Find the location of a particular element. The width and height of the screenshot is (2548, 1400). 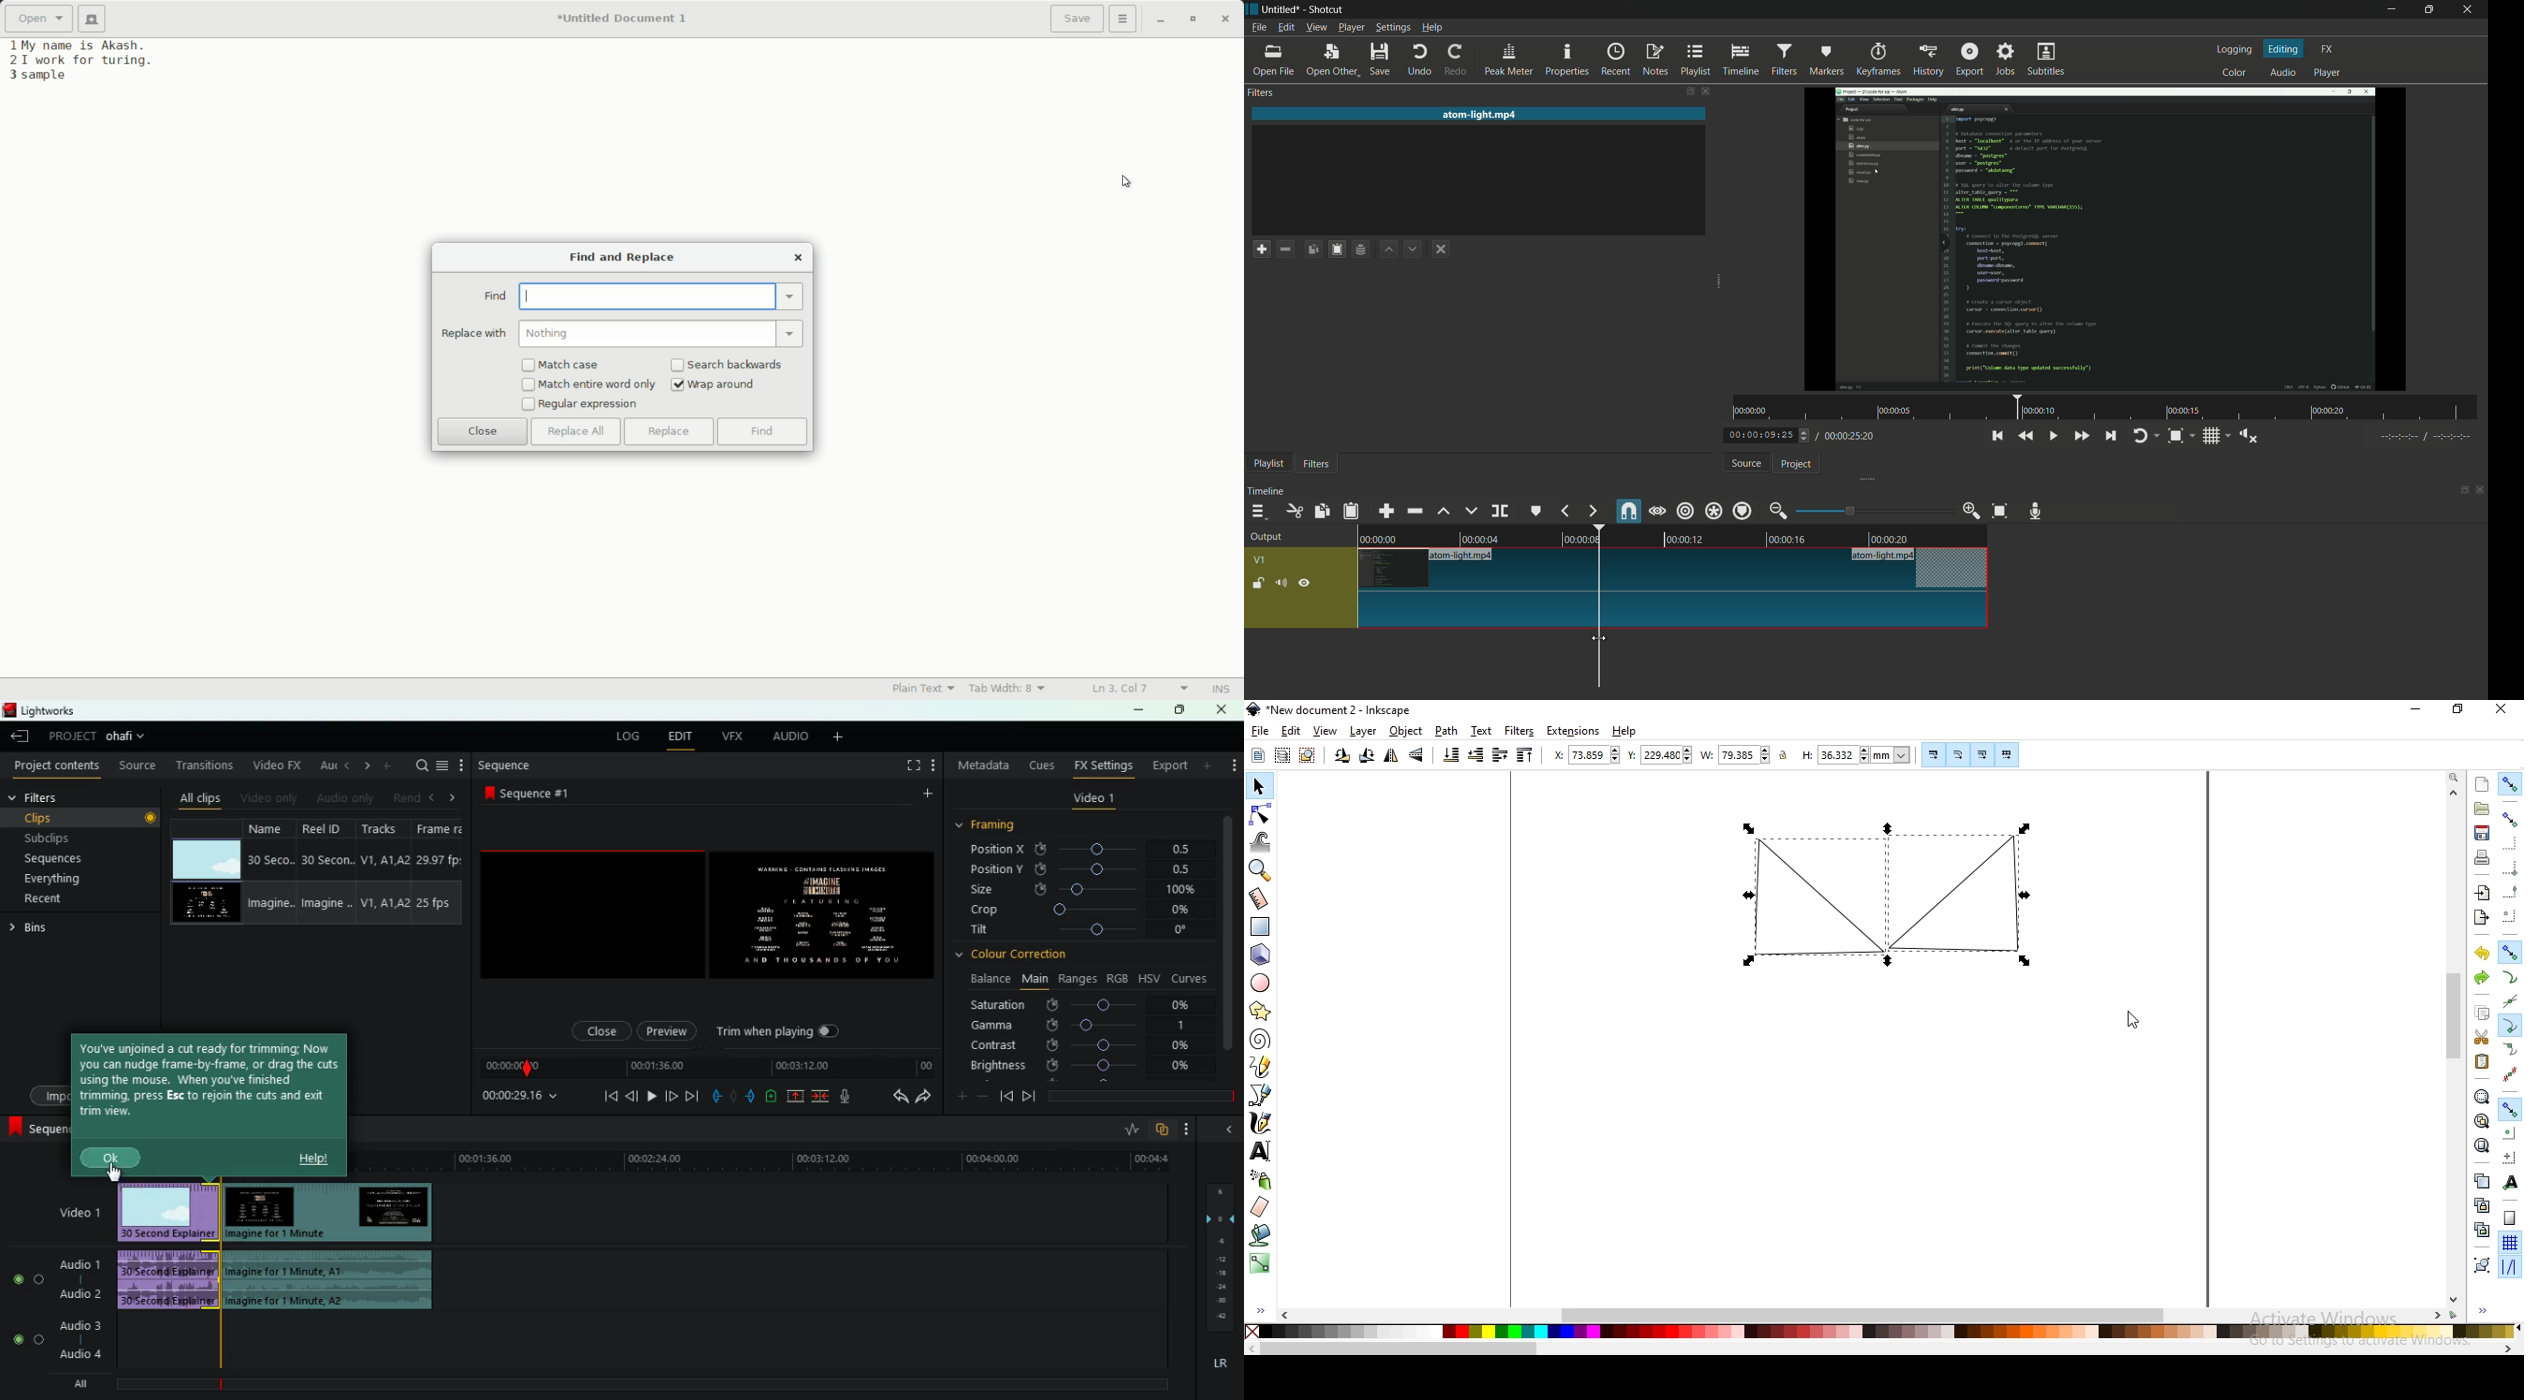

keyframes is located at coordinates (1877, 60).